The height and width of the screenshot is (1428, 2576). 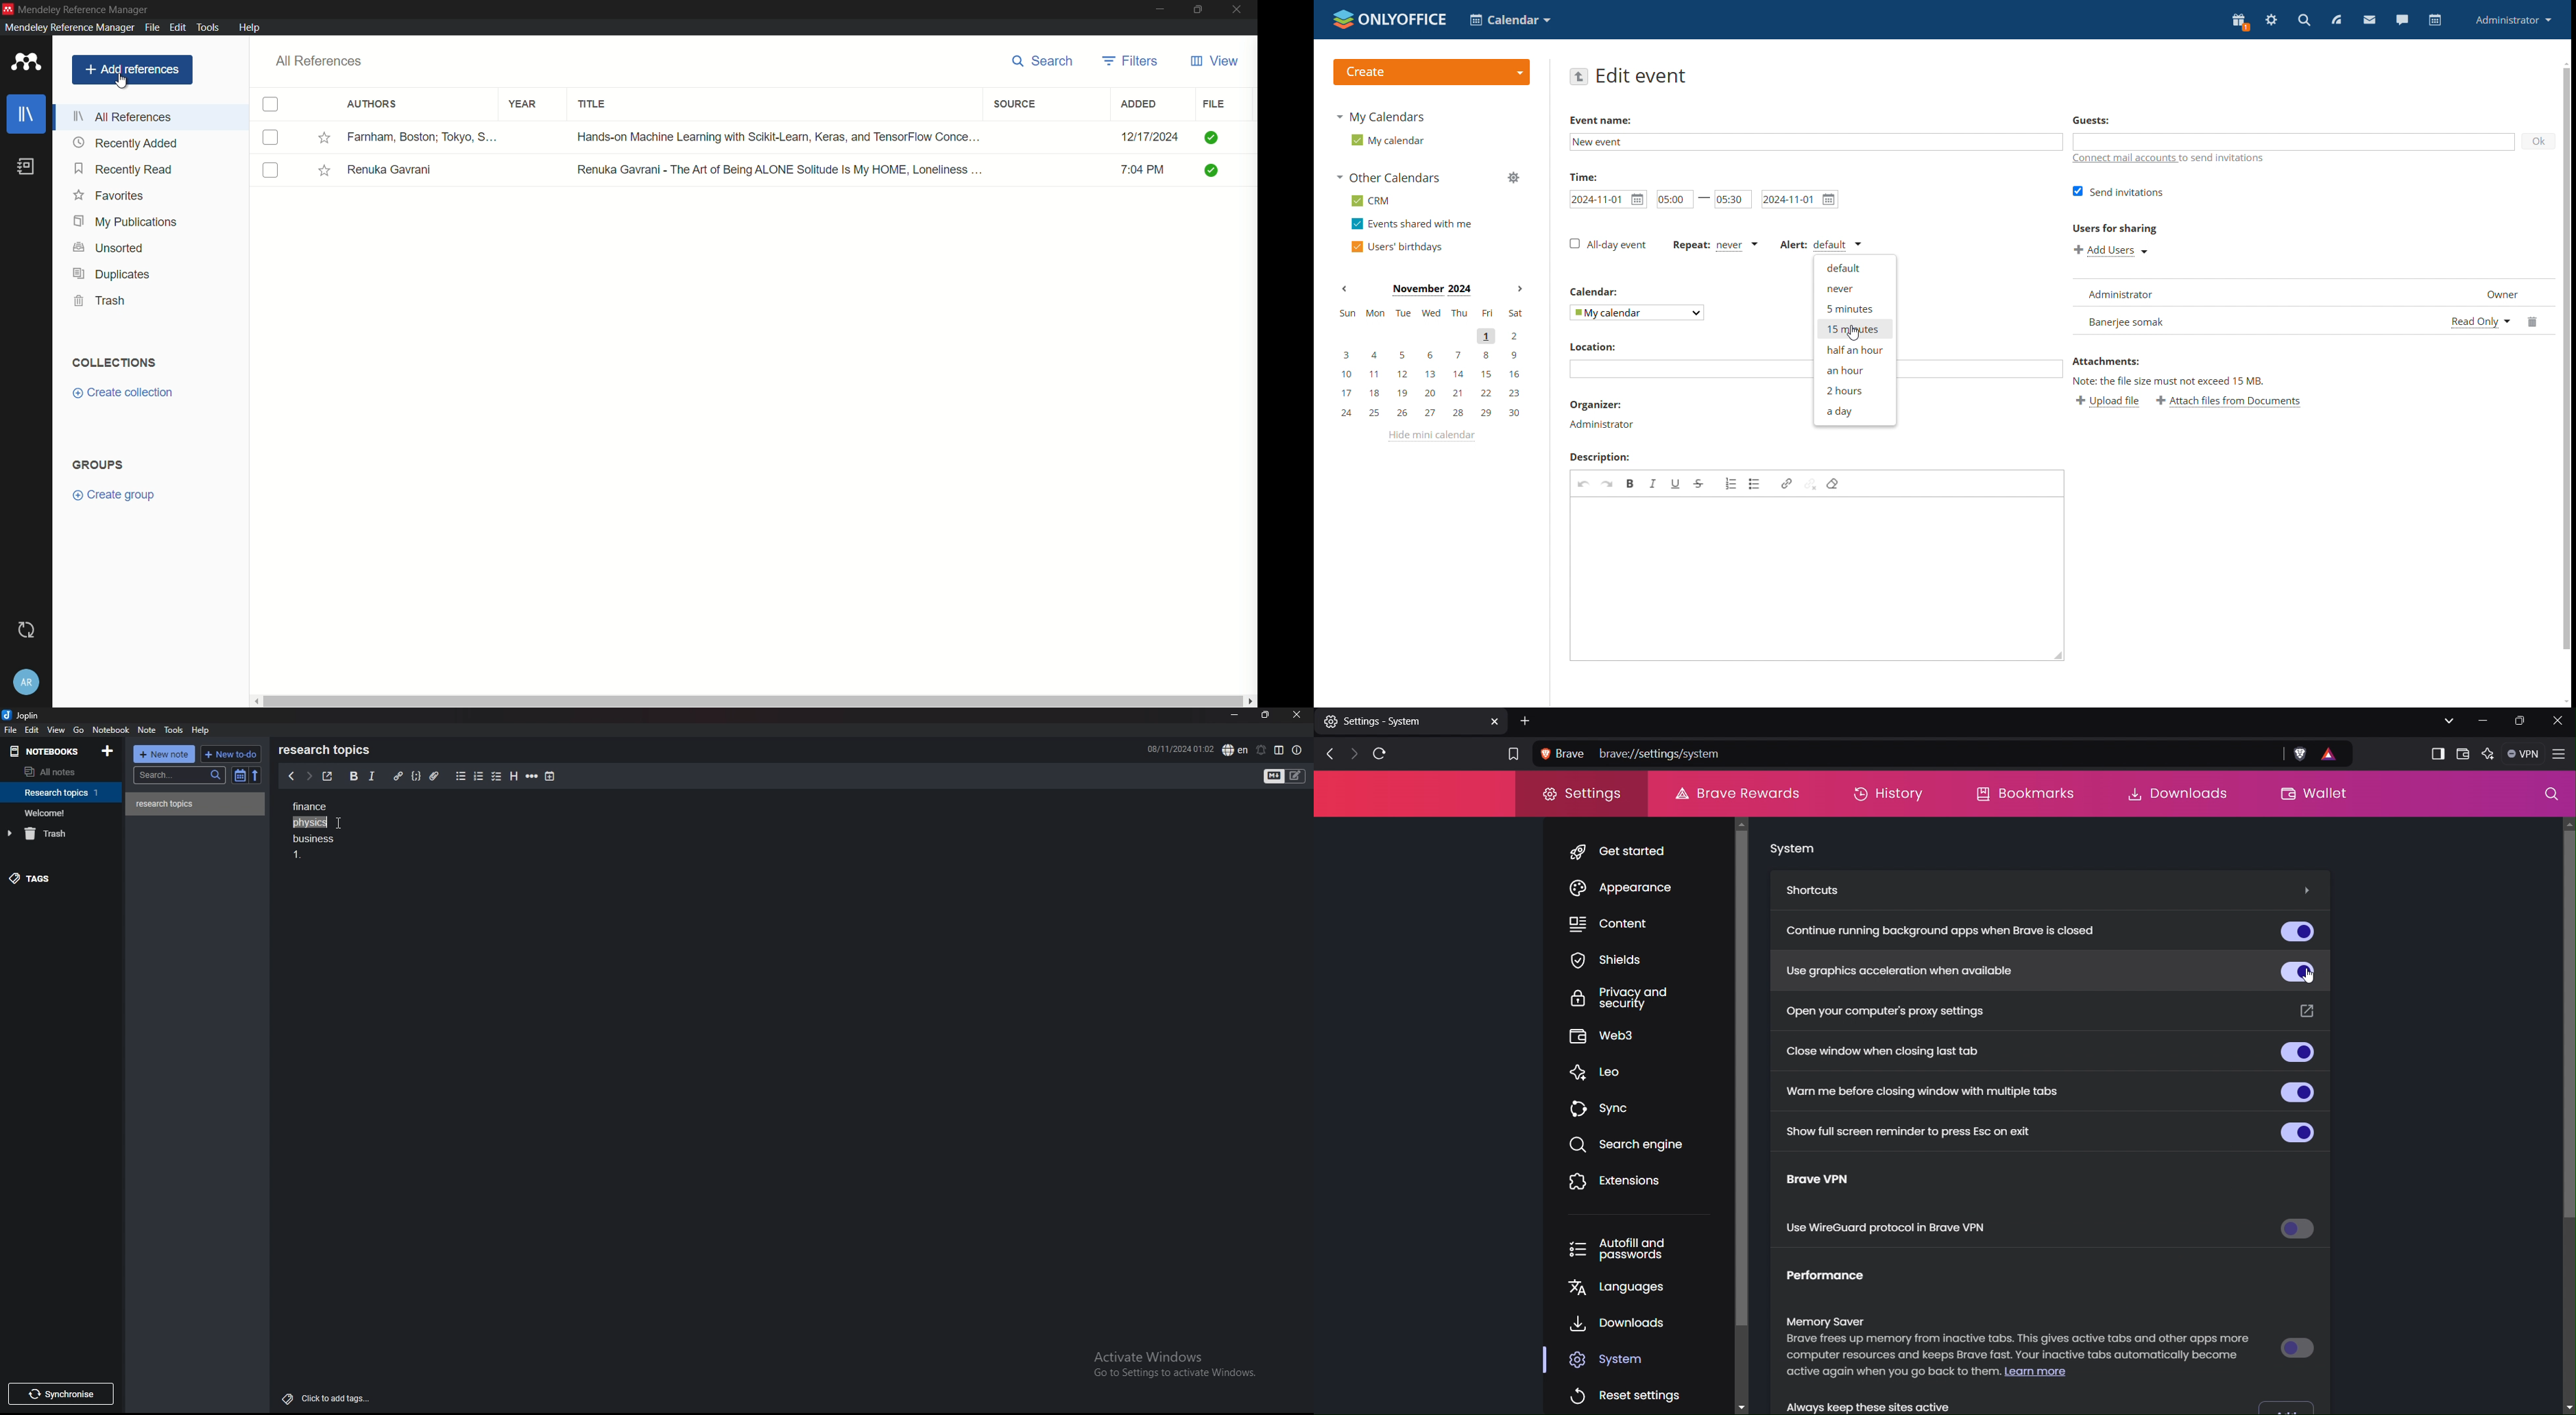 I want to click on redo, so click(x=1607, y=485).